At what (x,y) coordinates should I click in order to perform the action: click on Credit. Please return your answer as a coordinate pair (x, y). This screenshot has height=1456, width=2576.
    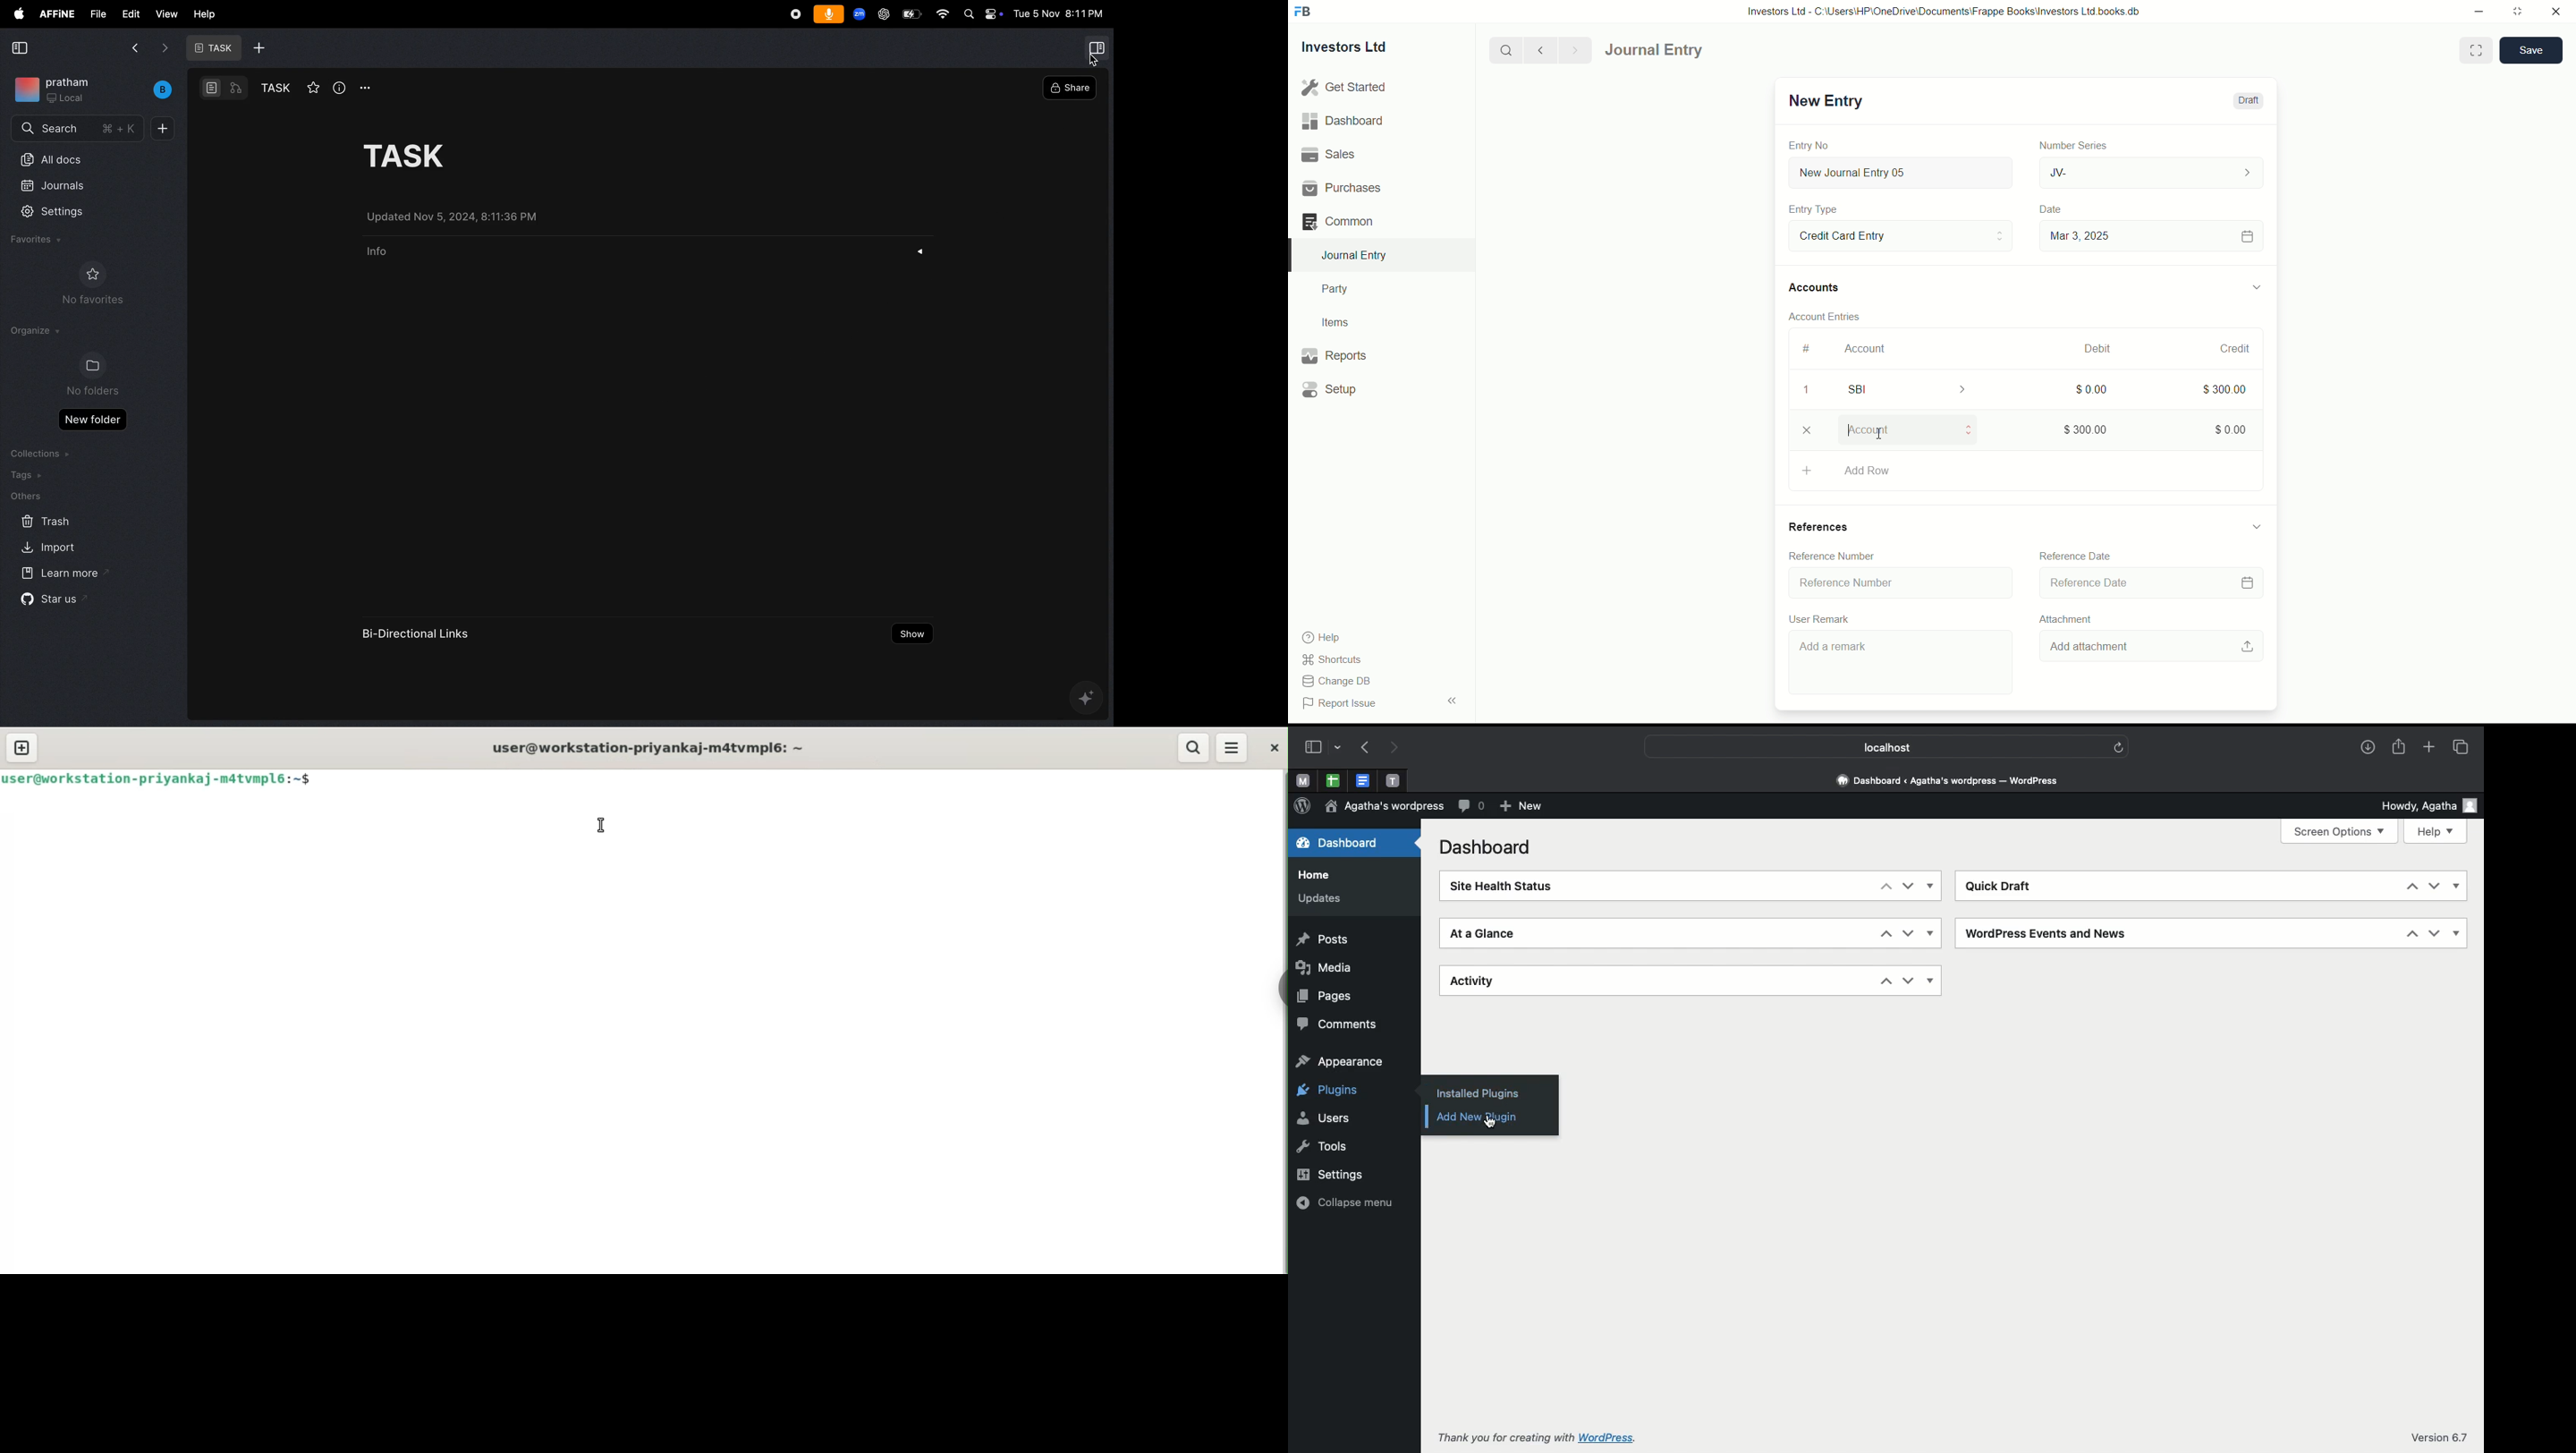
    Looking at the image, I should click on (2229, 349).